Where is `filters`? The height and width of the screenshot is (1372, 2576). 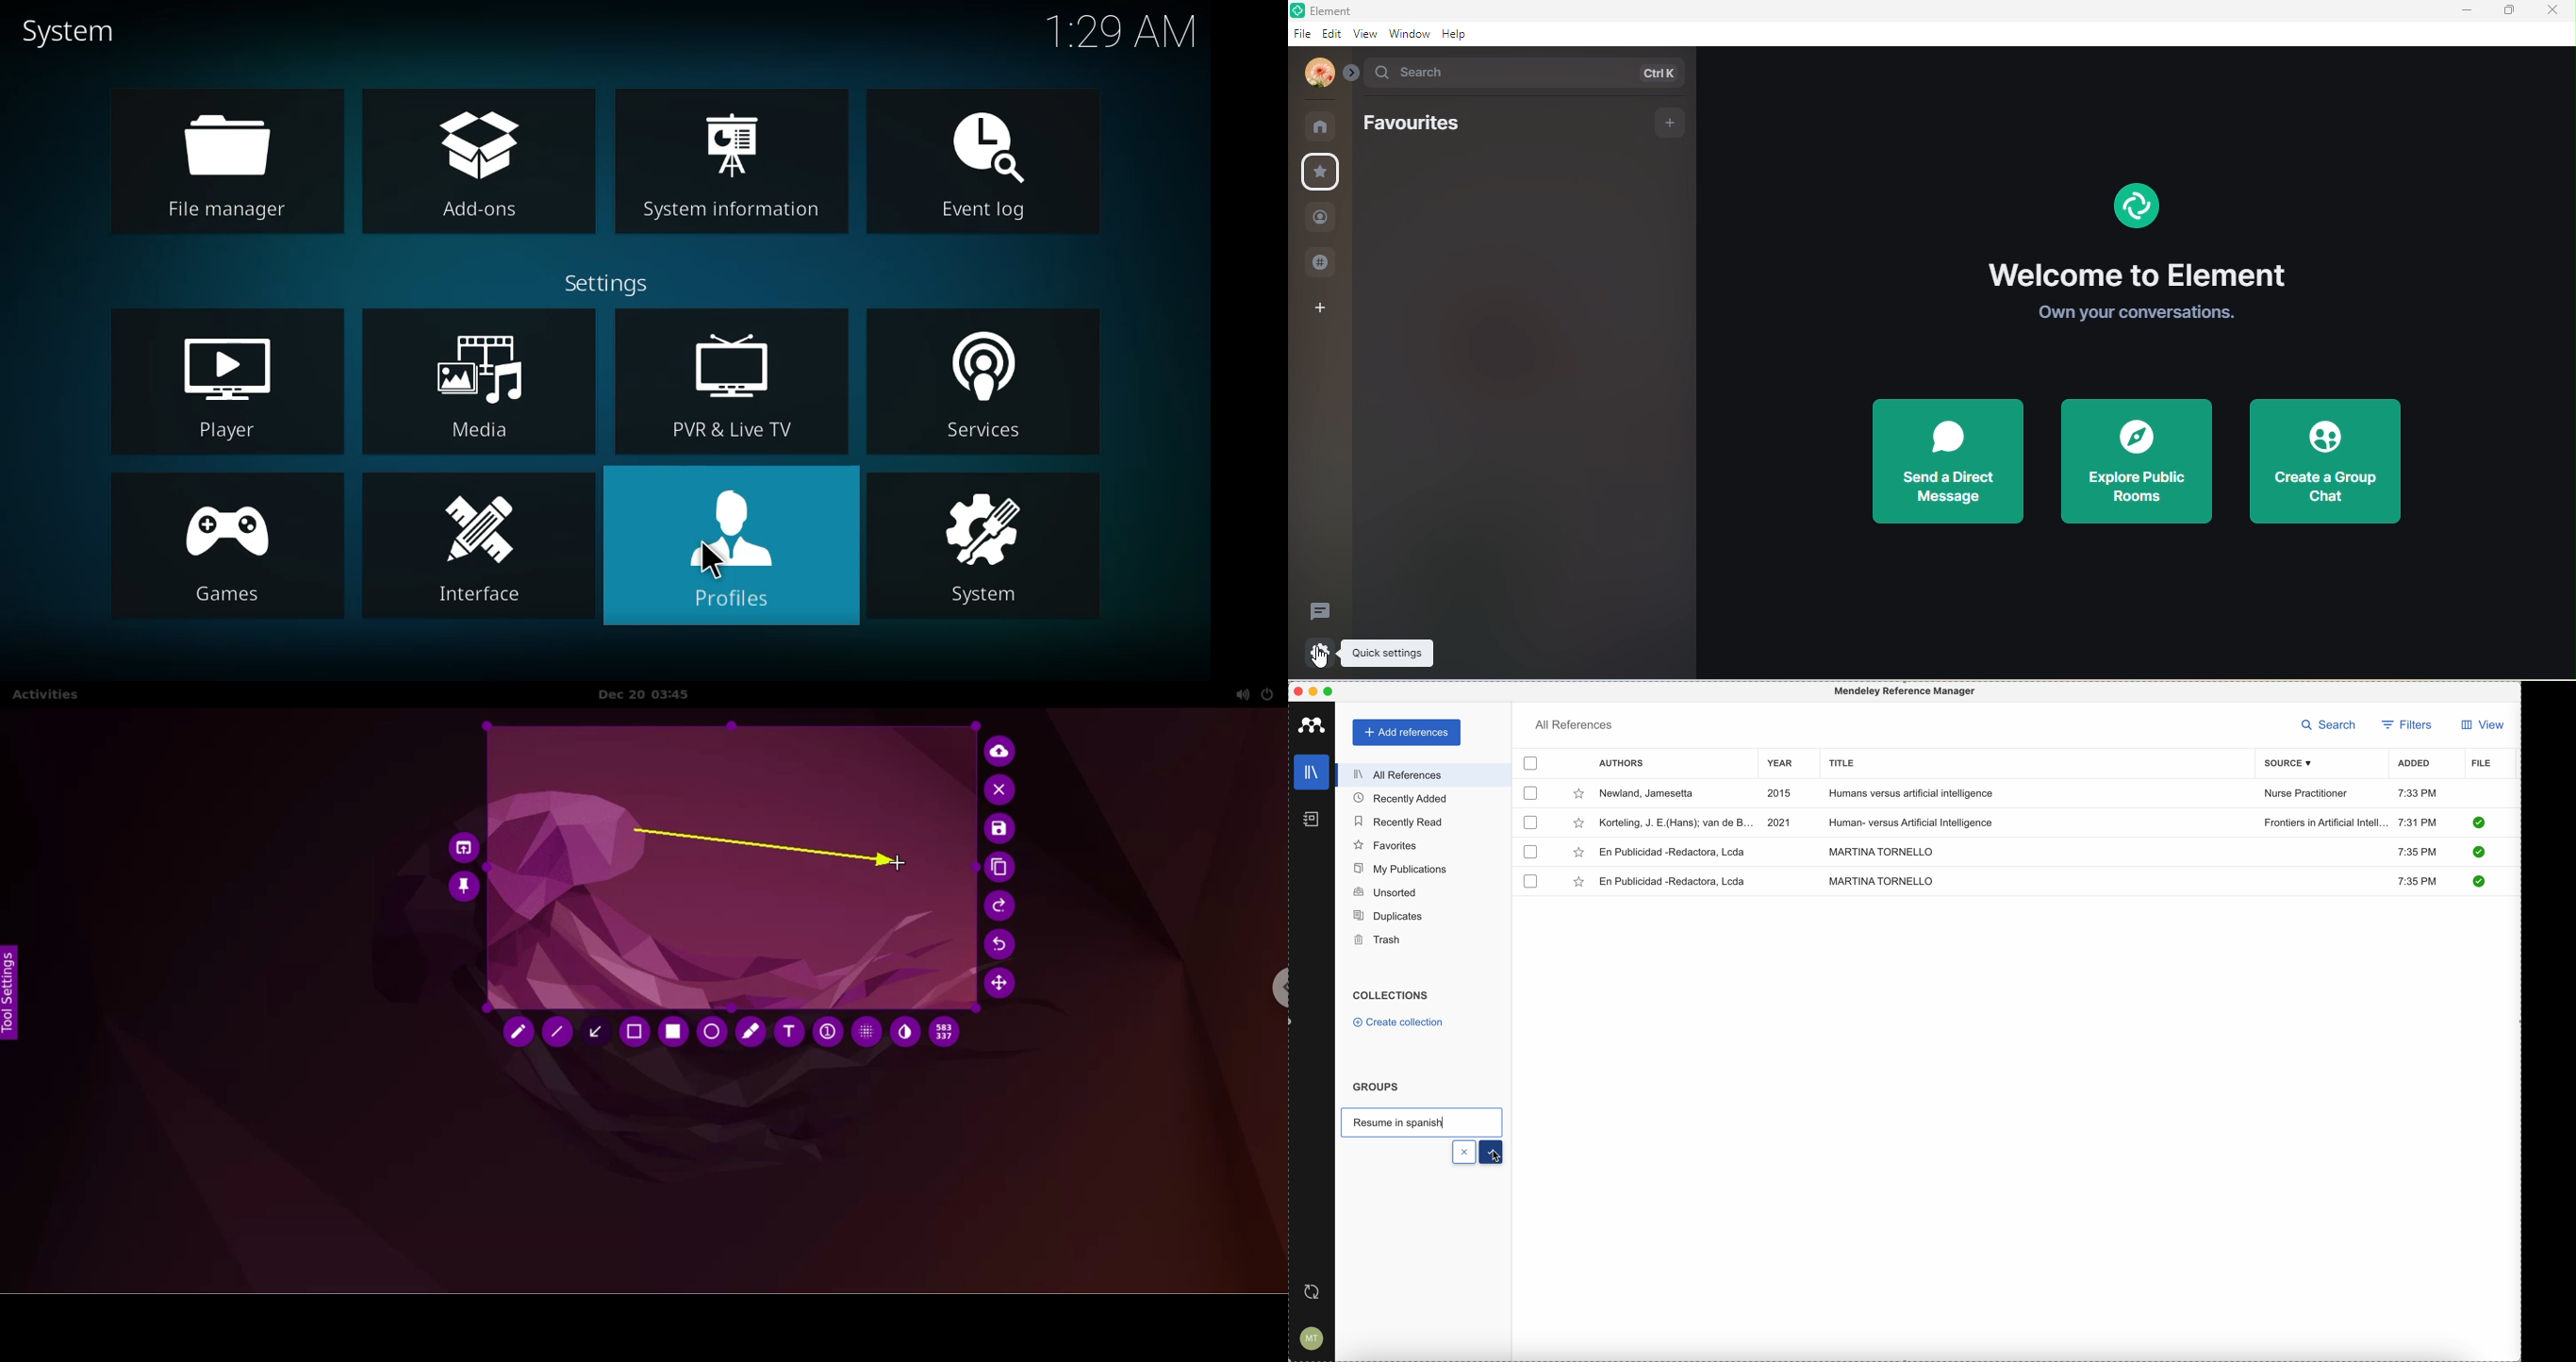 filters is located at coordinates (2407, 726).